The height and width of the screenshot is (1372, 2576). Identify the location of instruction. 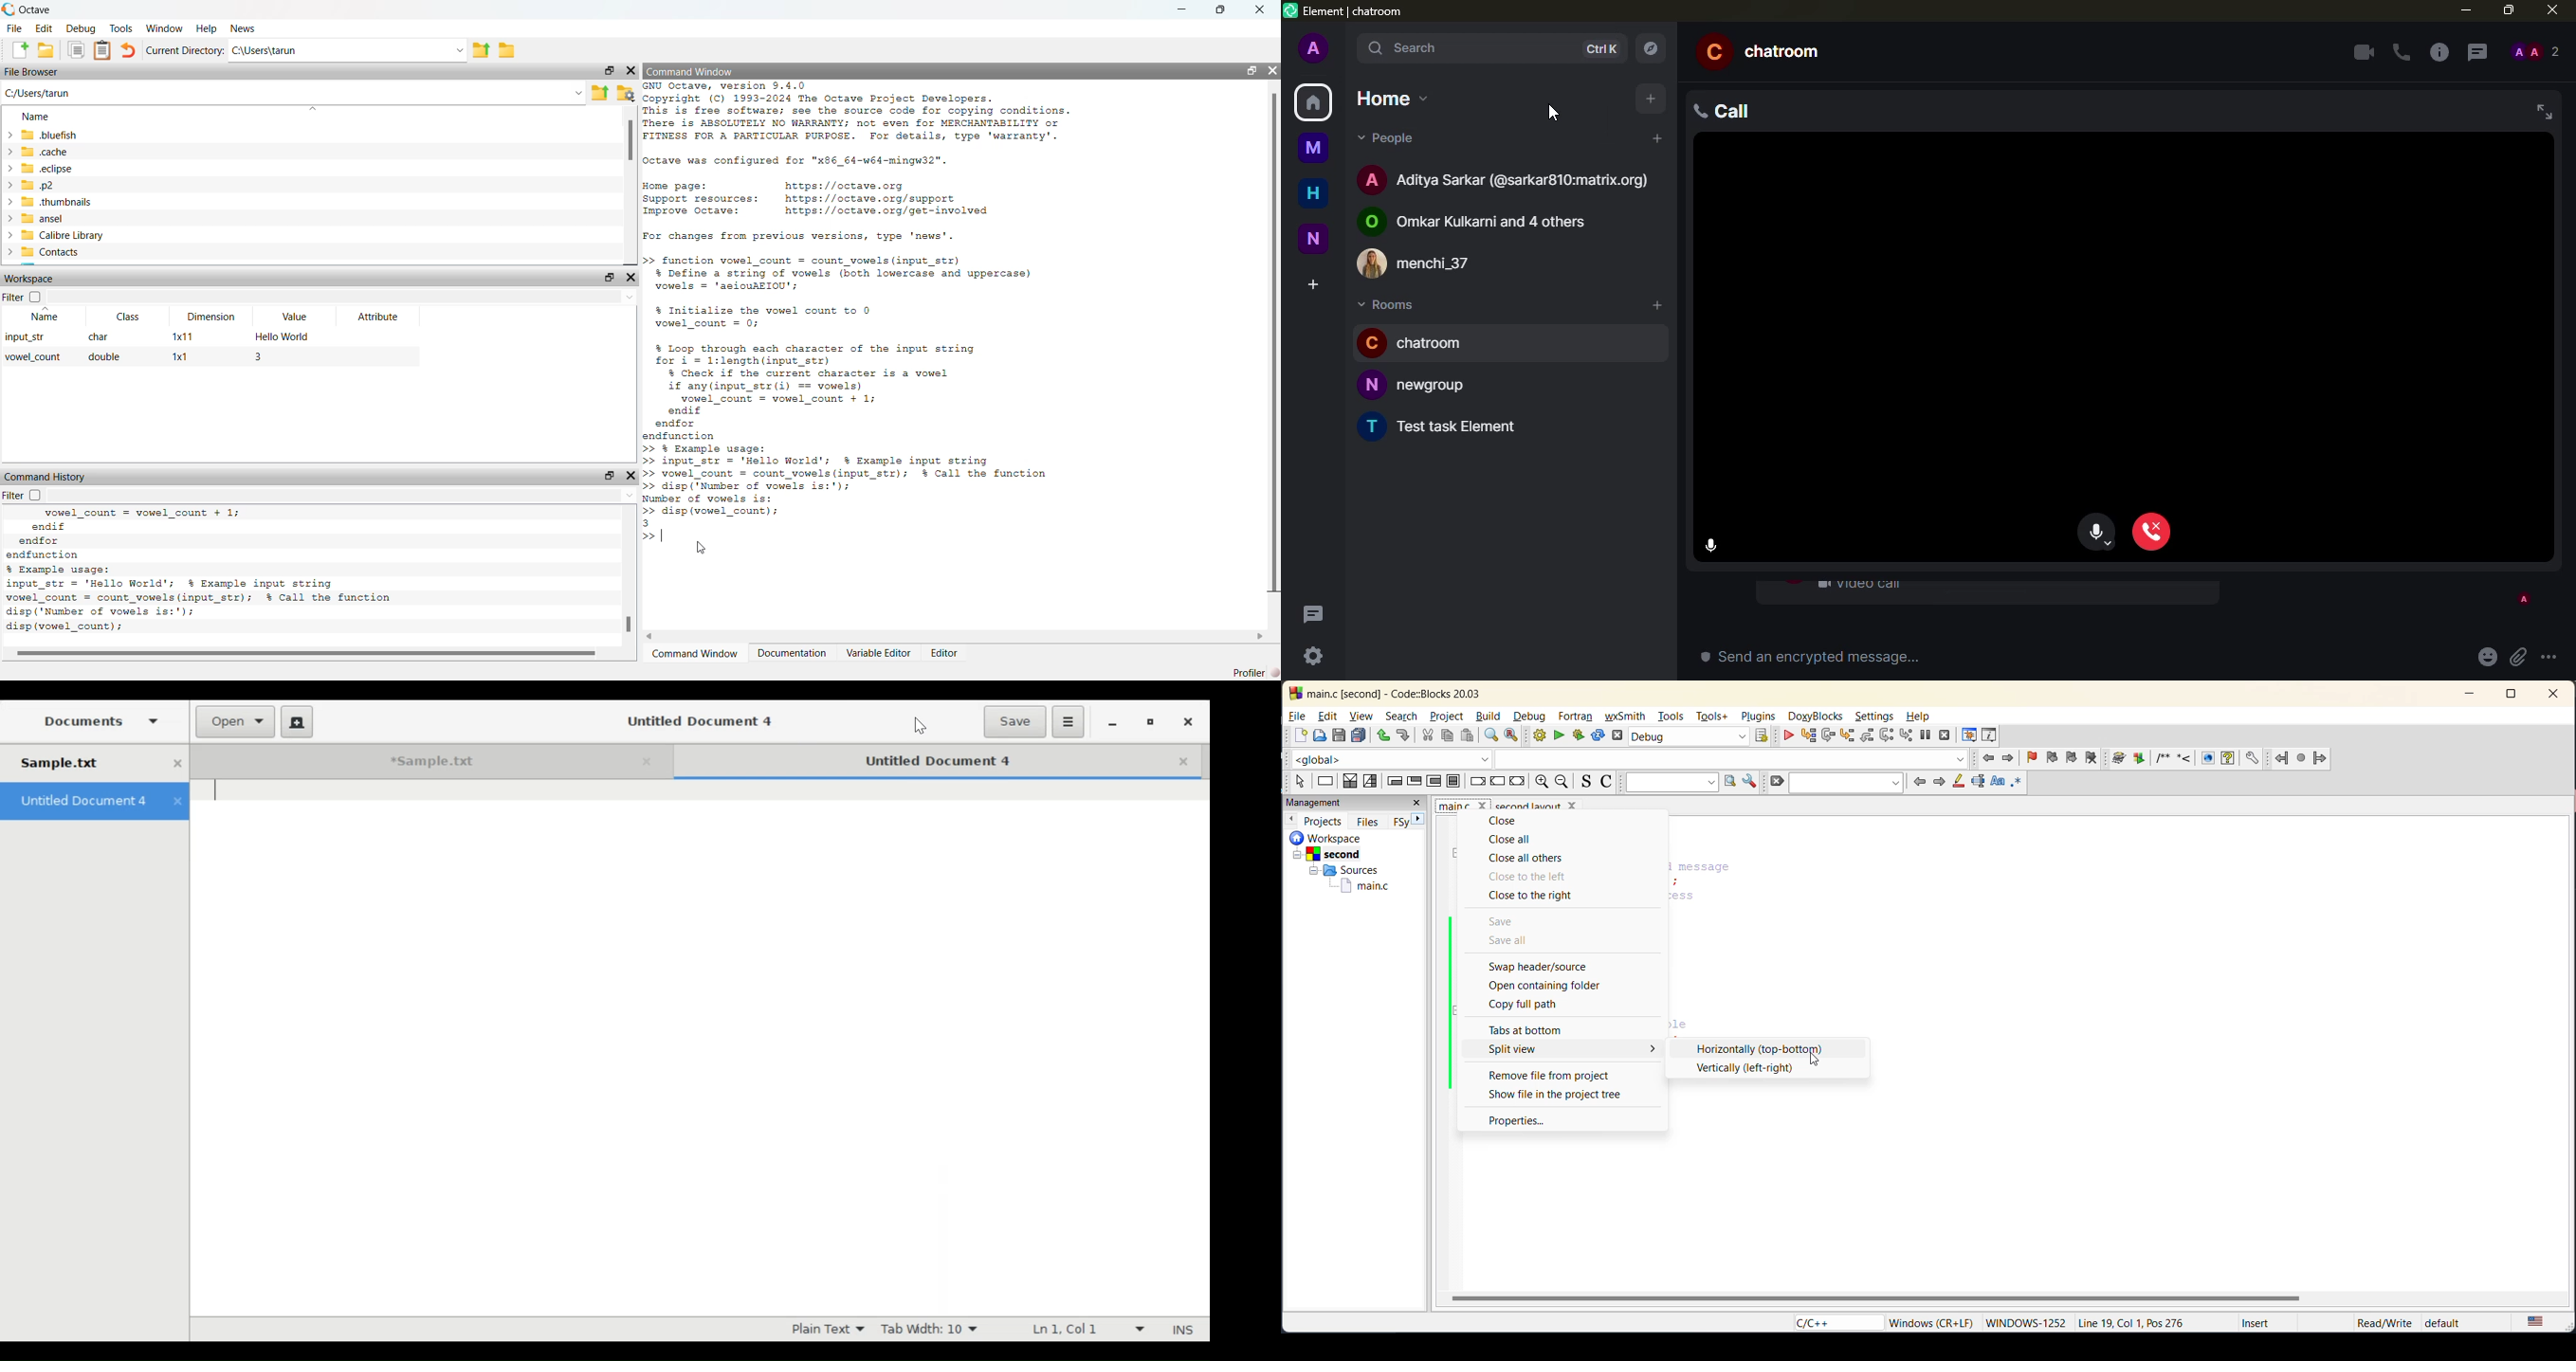
(1325, 782).